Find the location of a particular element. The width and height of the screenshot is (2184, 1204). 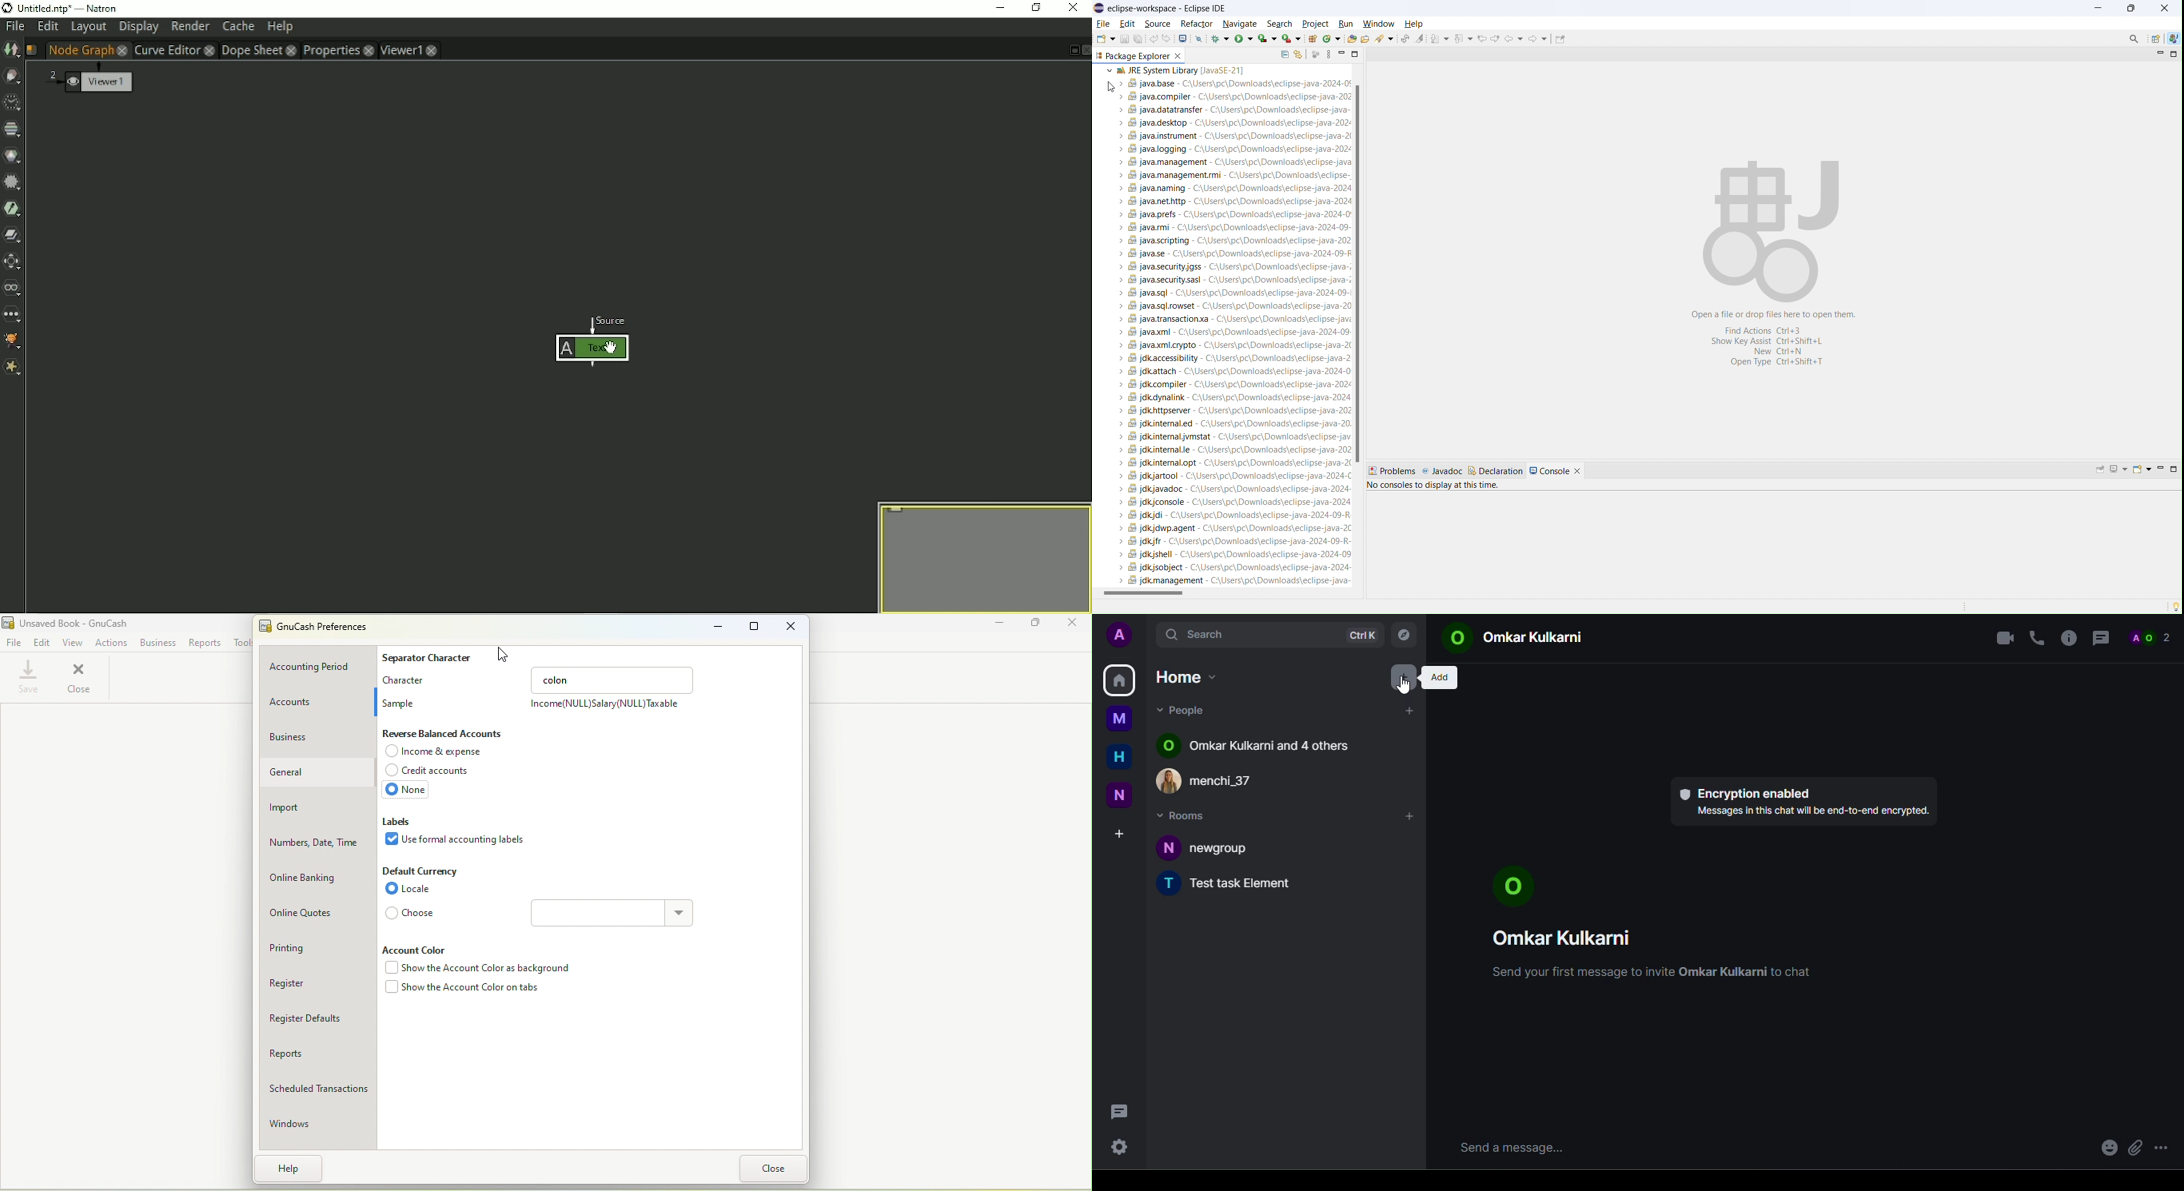

Reports is located at coordinates (204, 642).